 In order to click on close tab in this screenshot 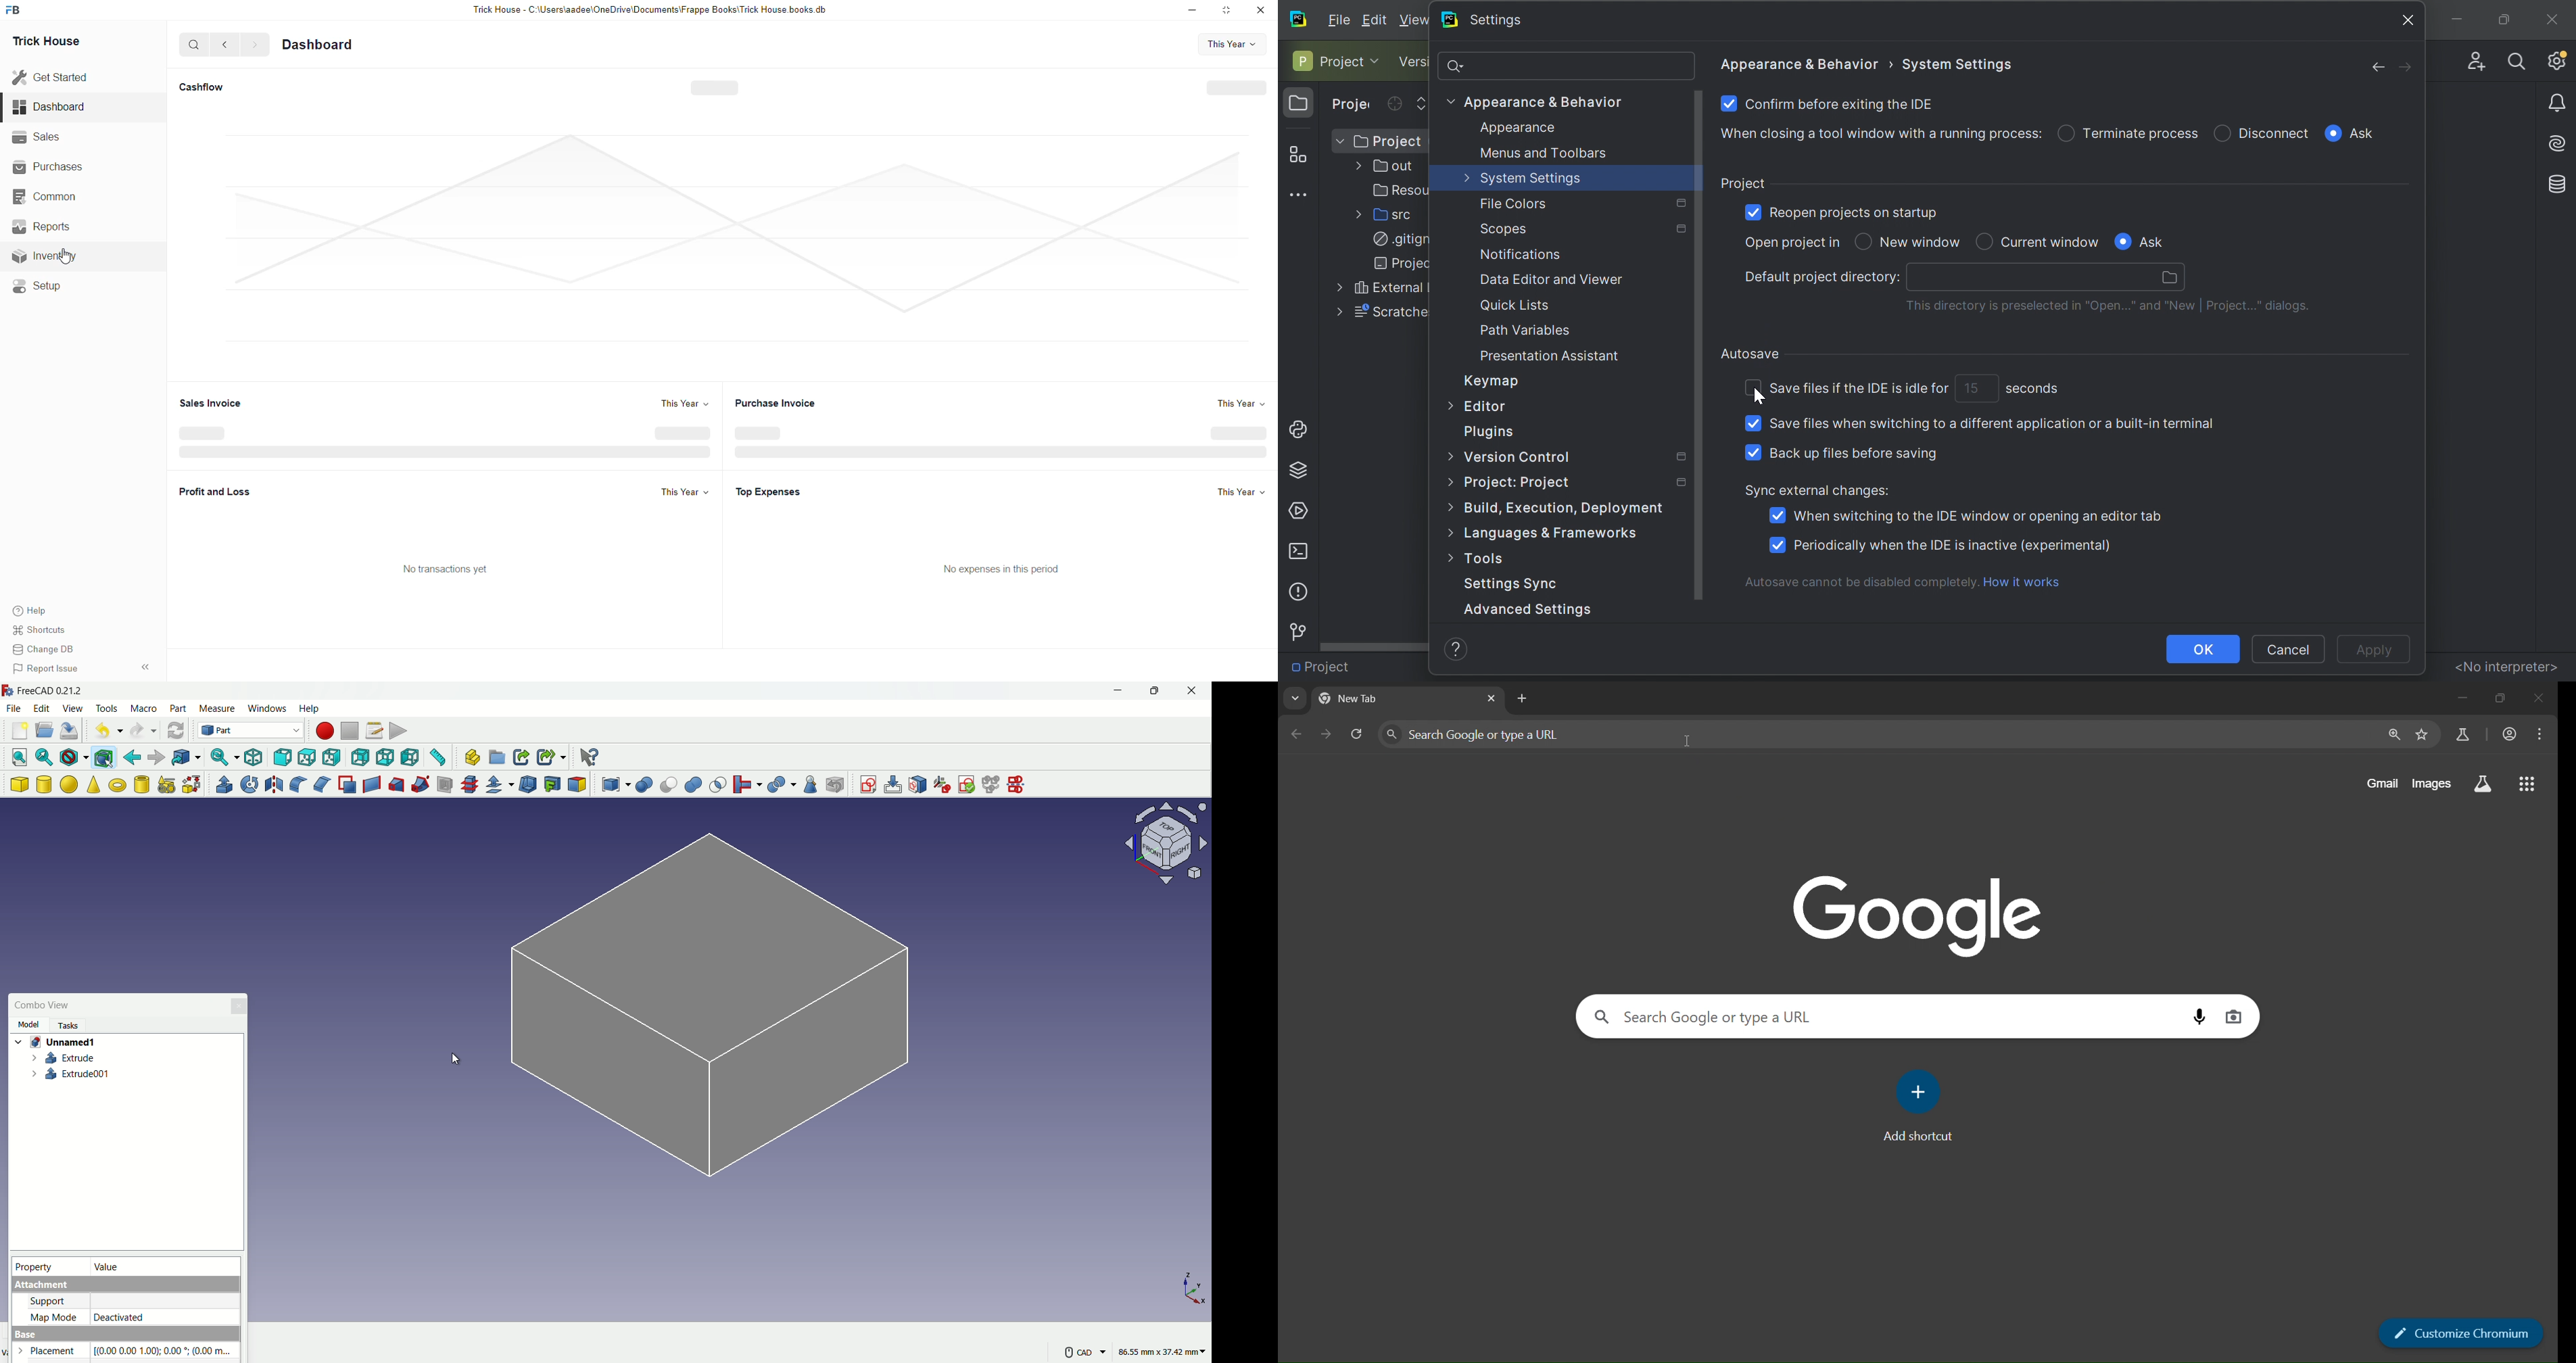, I will do `click(1493, 699)`.